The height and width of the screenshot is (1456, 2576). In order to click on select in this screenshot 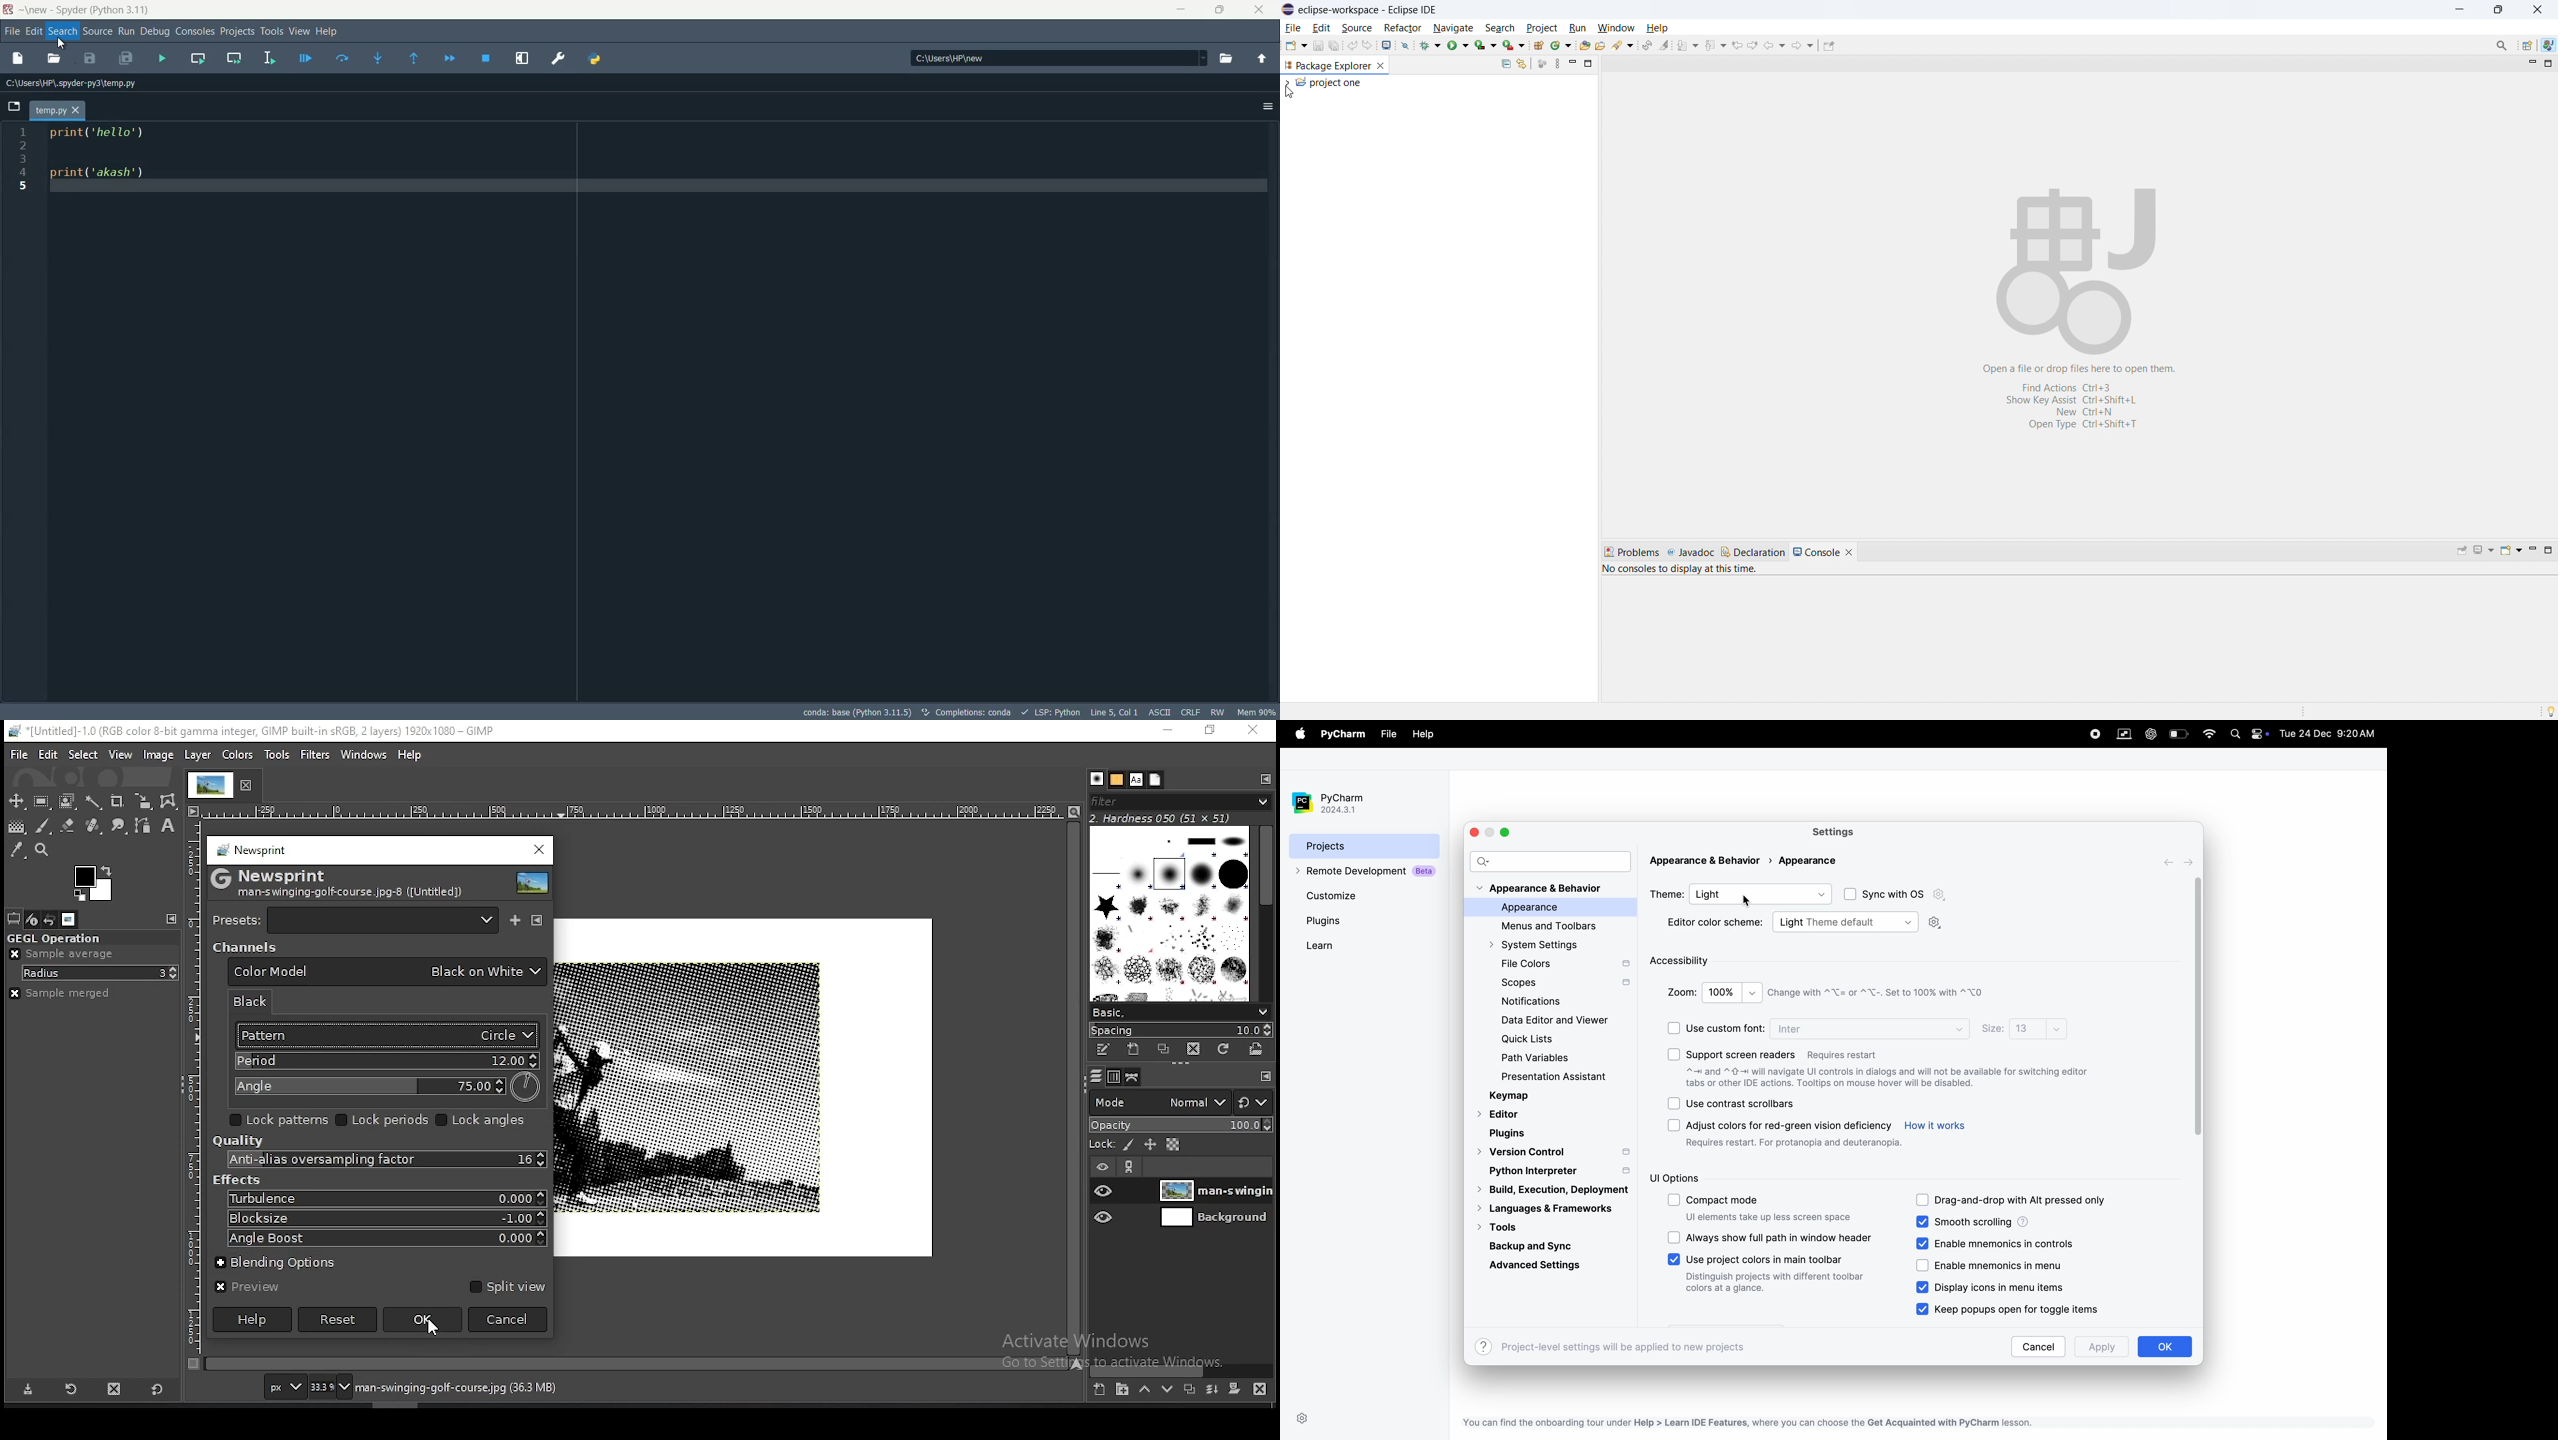, I will do `click(83, 755)`.